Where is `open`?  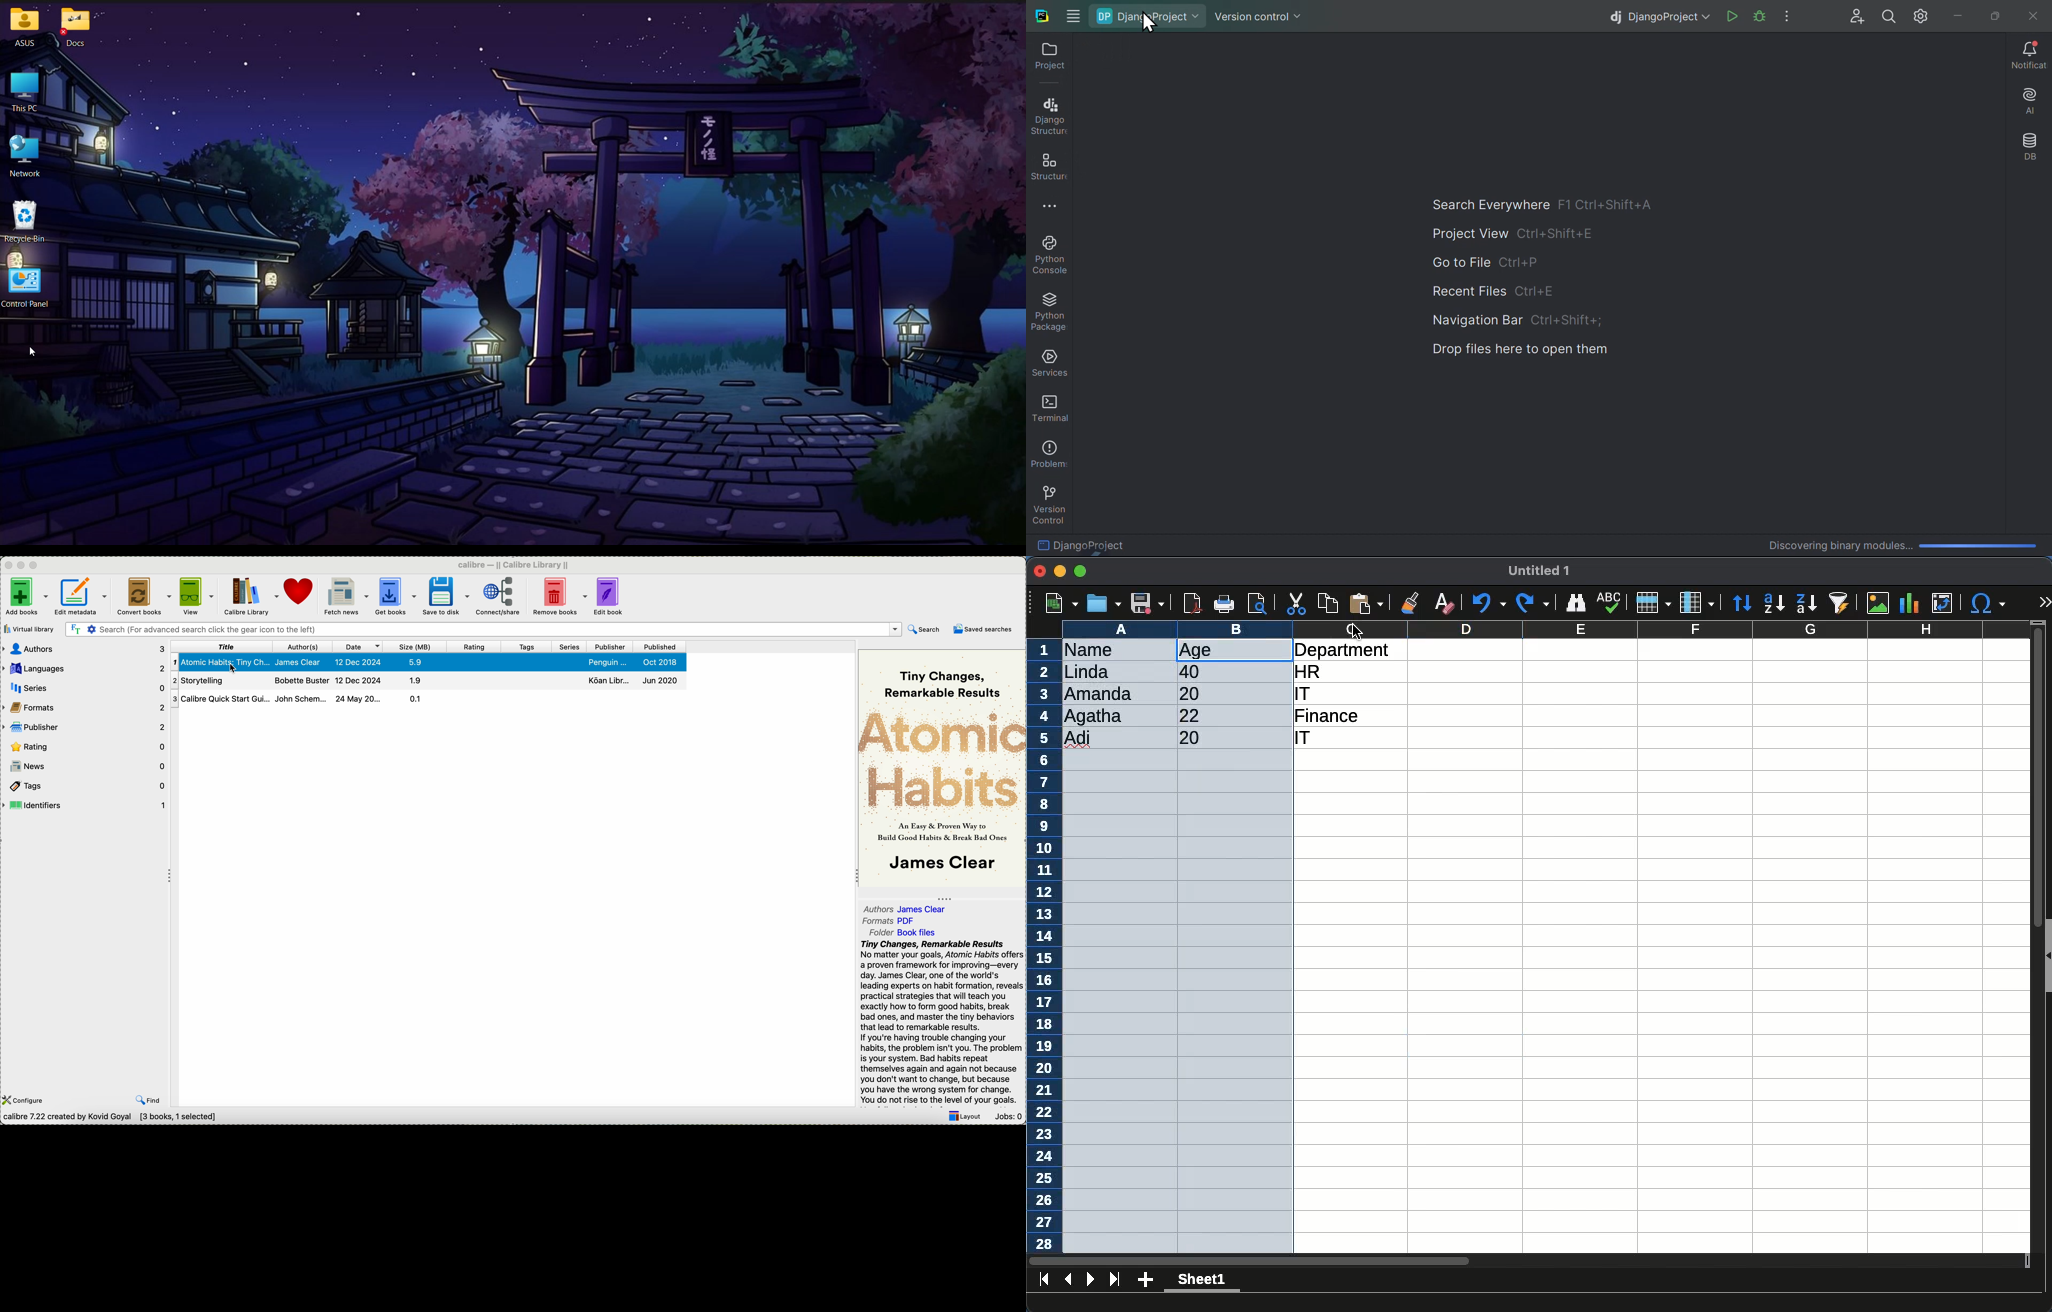 open is located at coordinates (1104, 603).